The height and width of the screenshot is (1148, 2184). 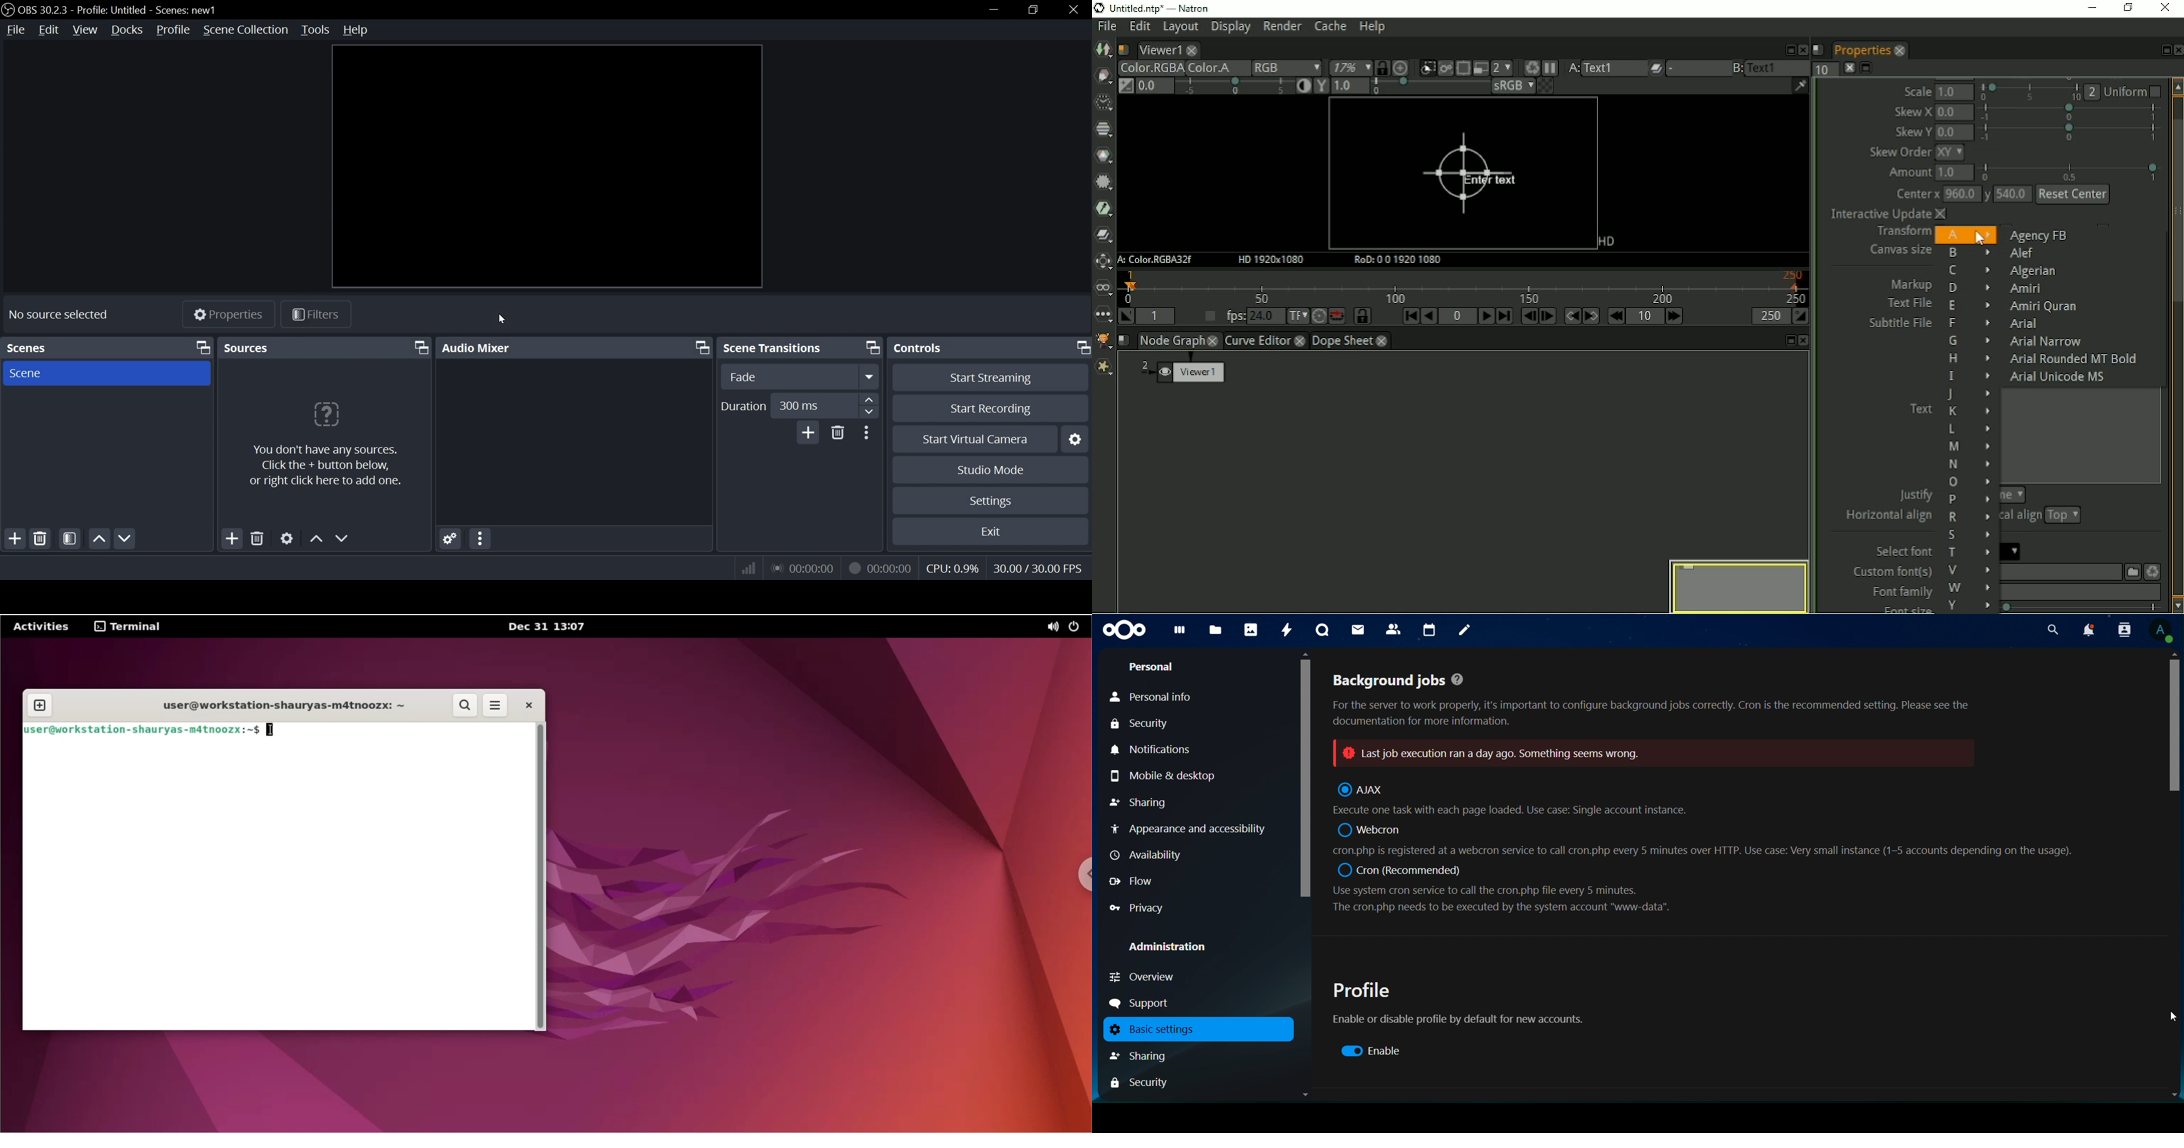 I want to click on down scene, so click(x=127, y=539).